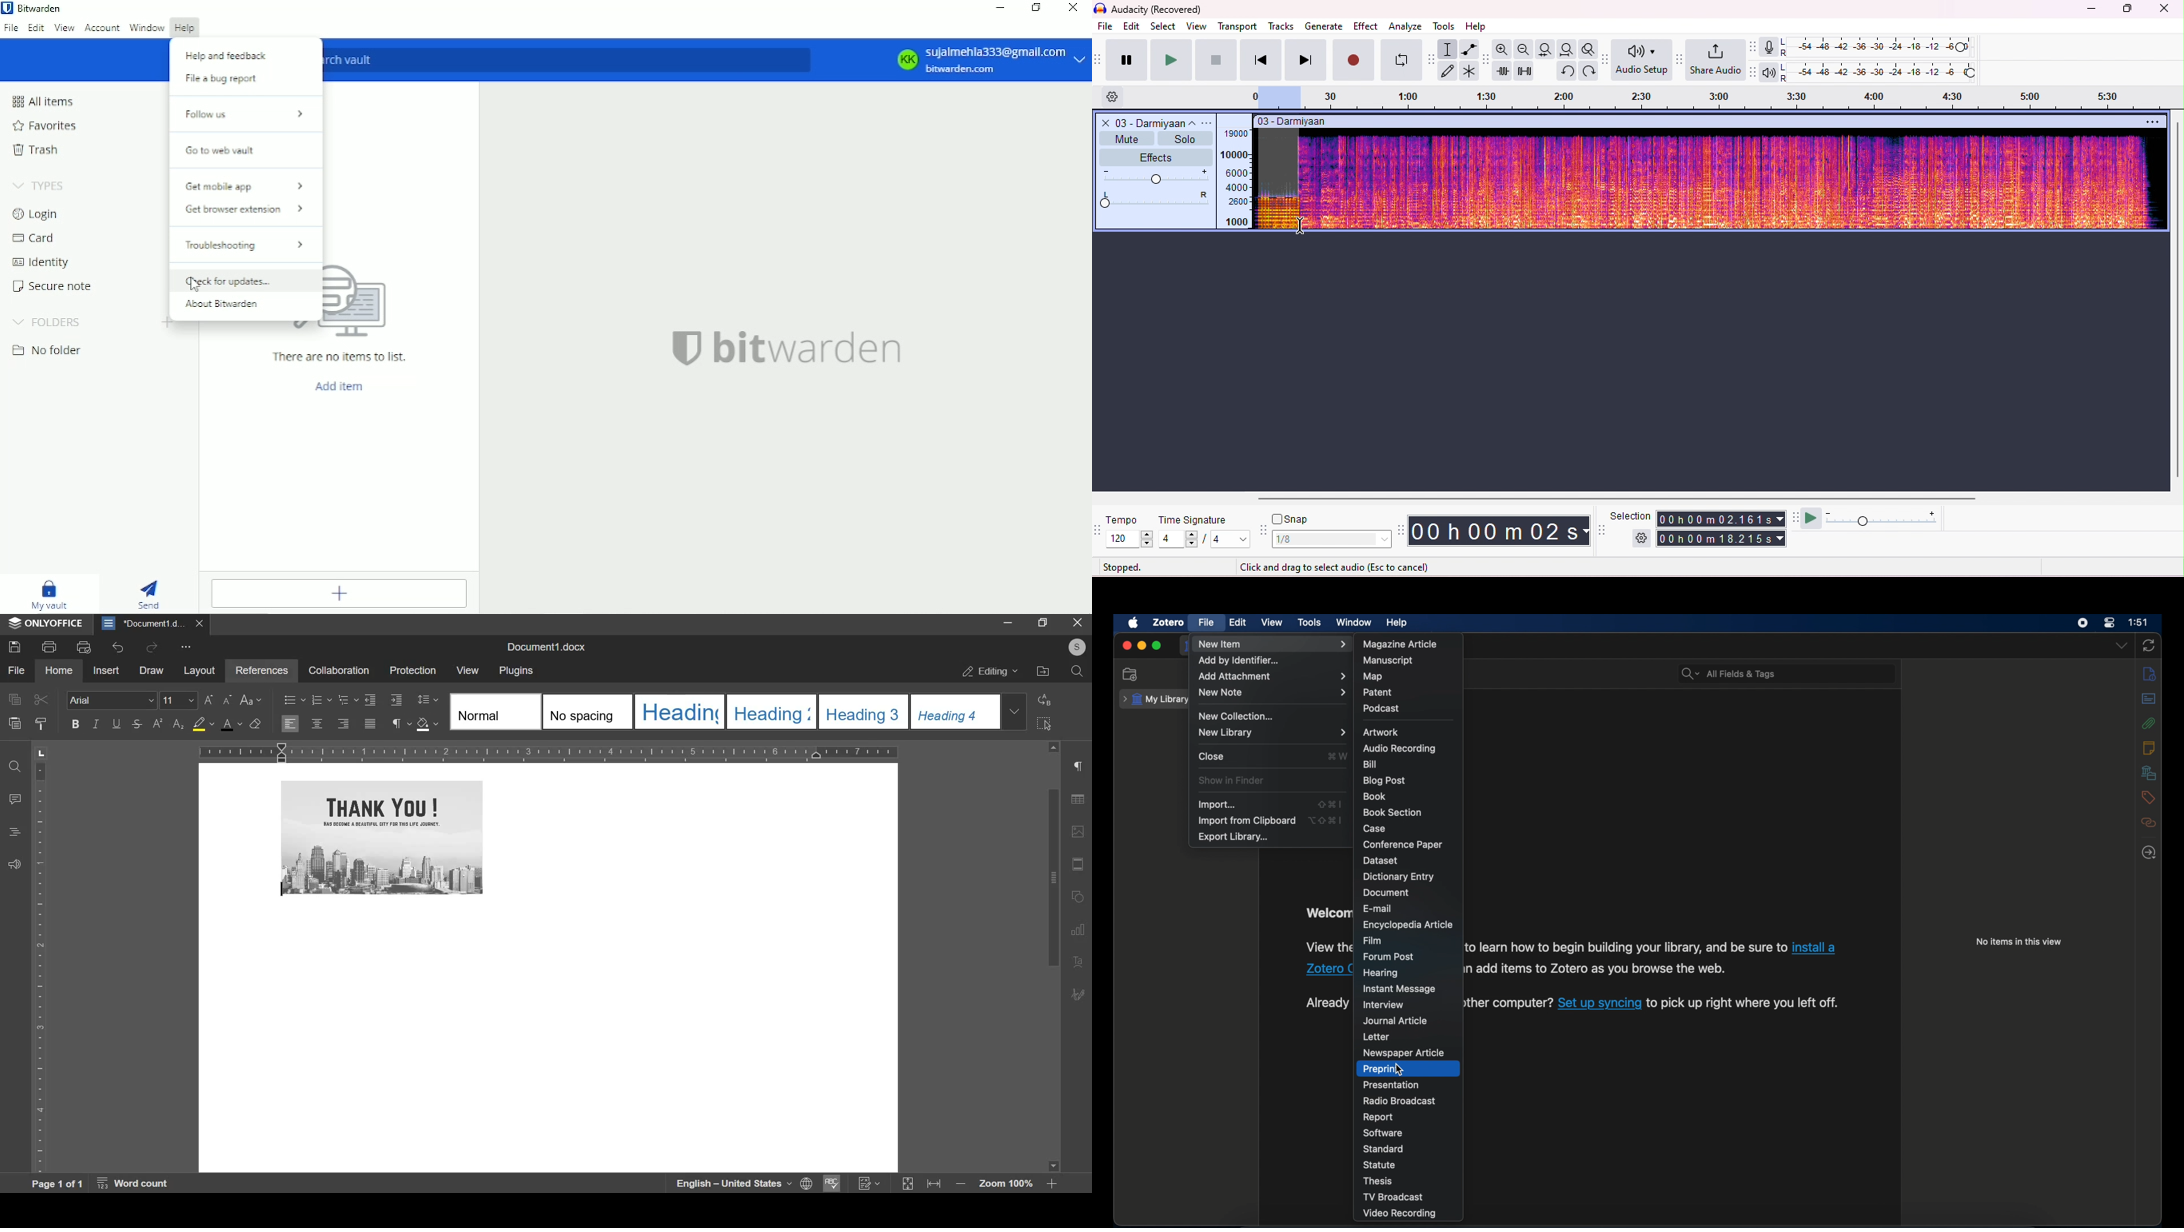 This screenshot has width=2184, height=1232. What do you see at coordinates (2082, 623) in the screenshot?
I see `screen  recorder` at bounding box center [2082, 623].